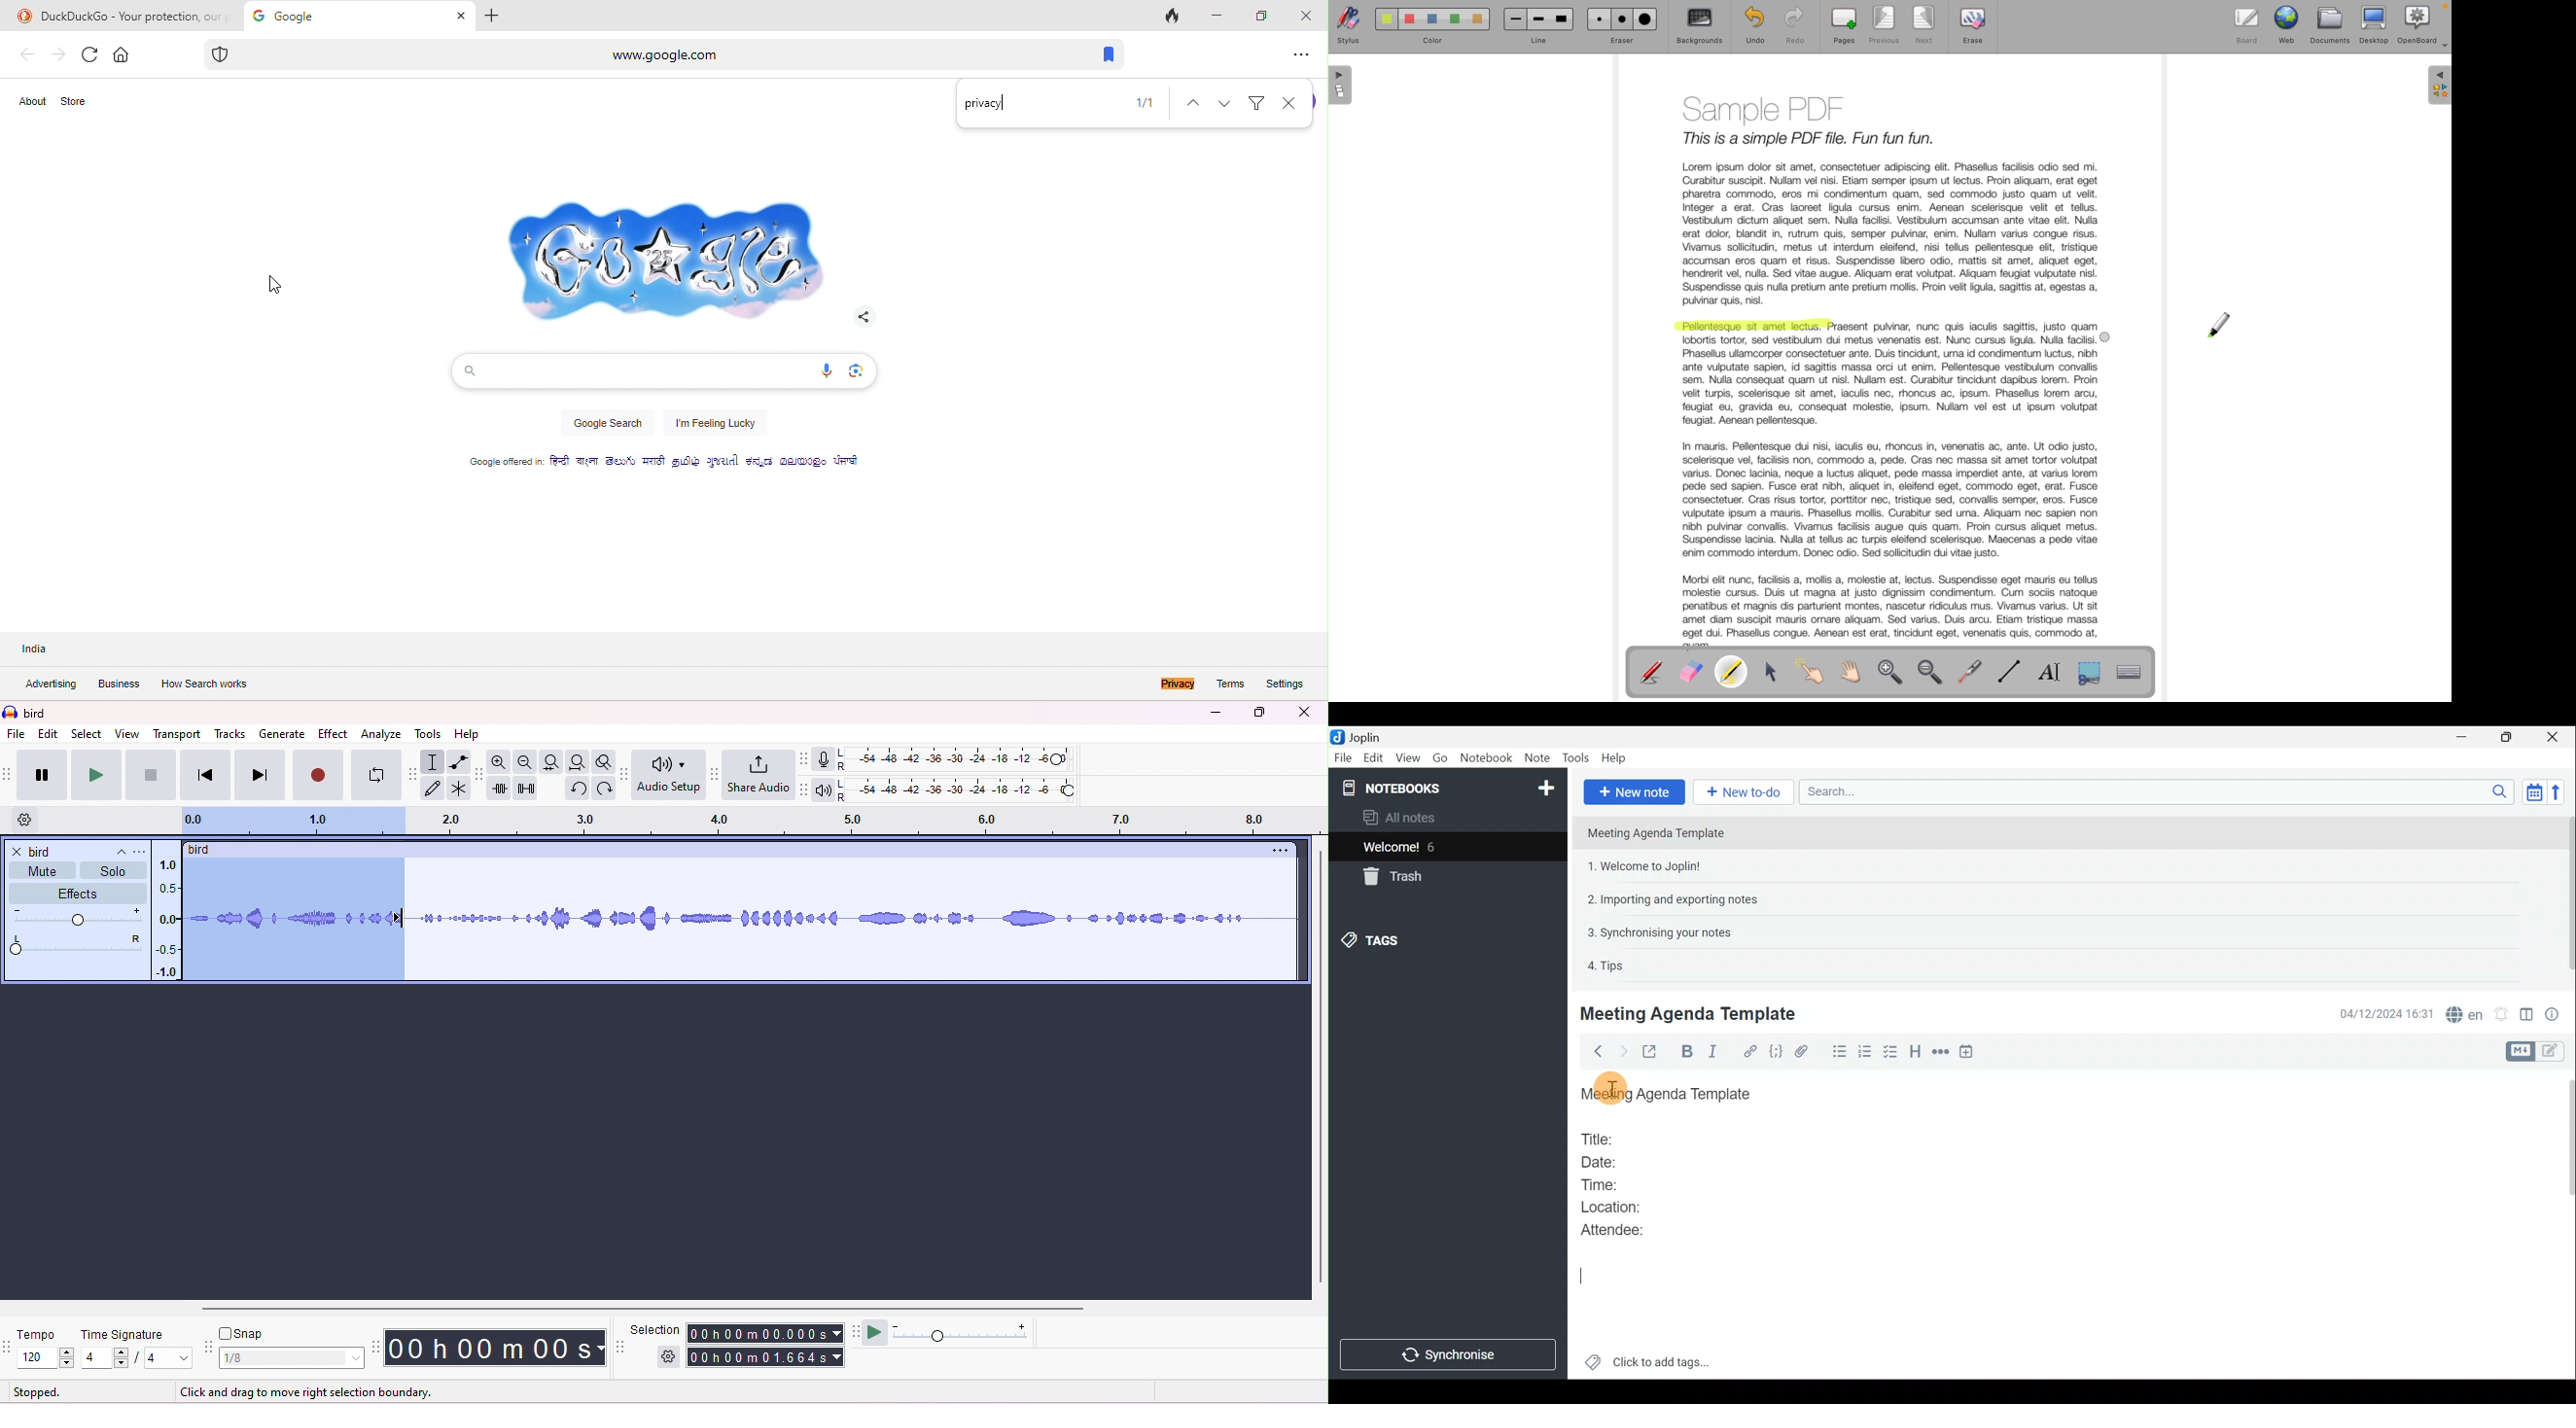  Describe the element at coordinates (1259, 15) in the screenshot. I see `maximize` at that location.